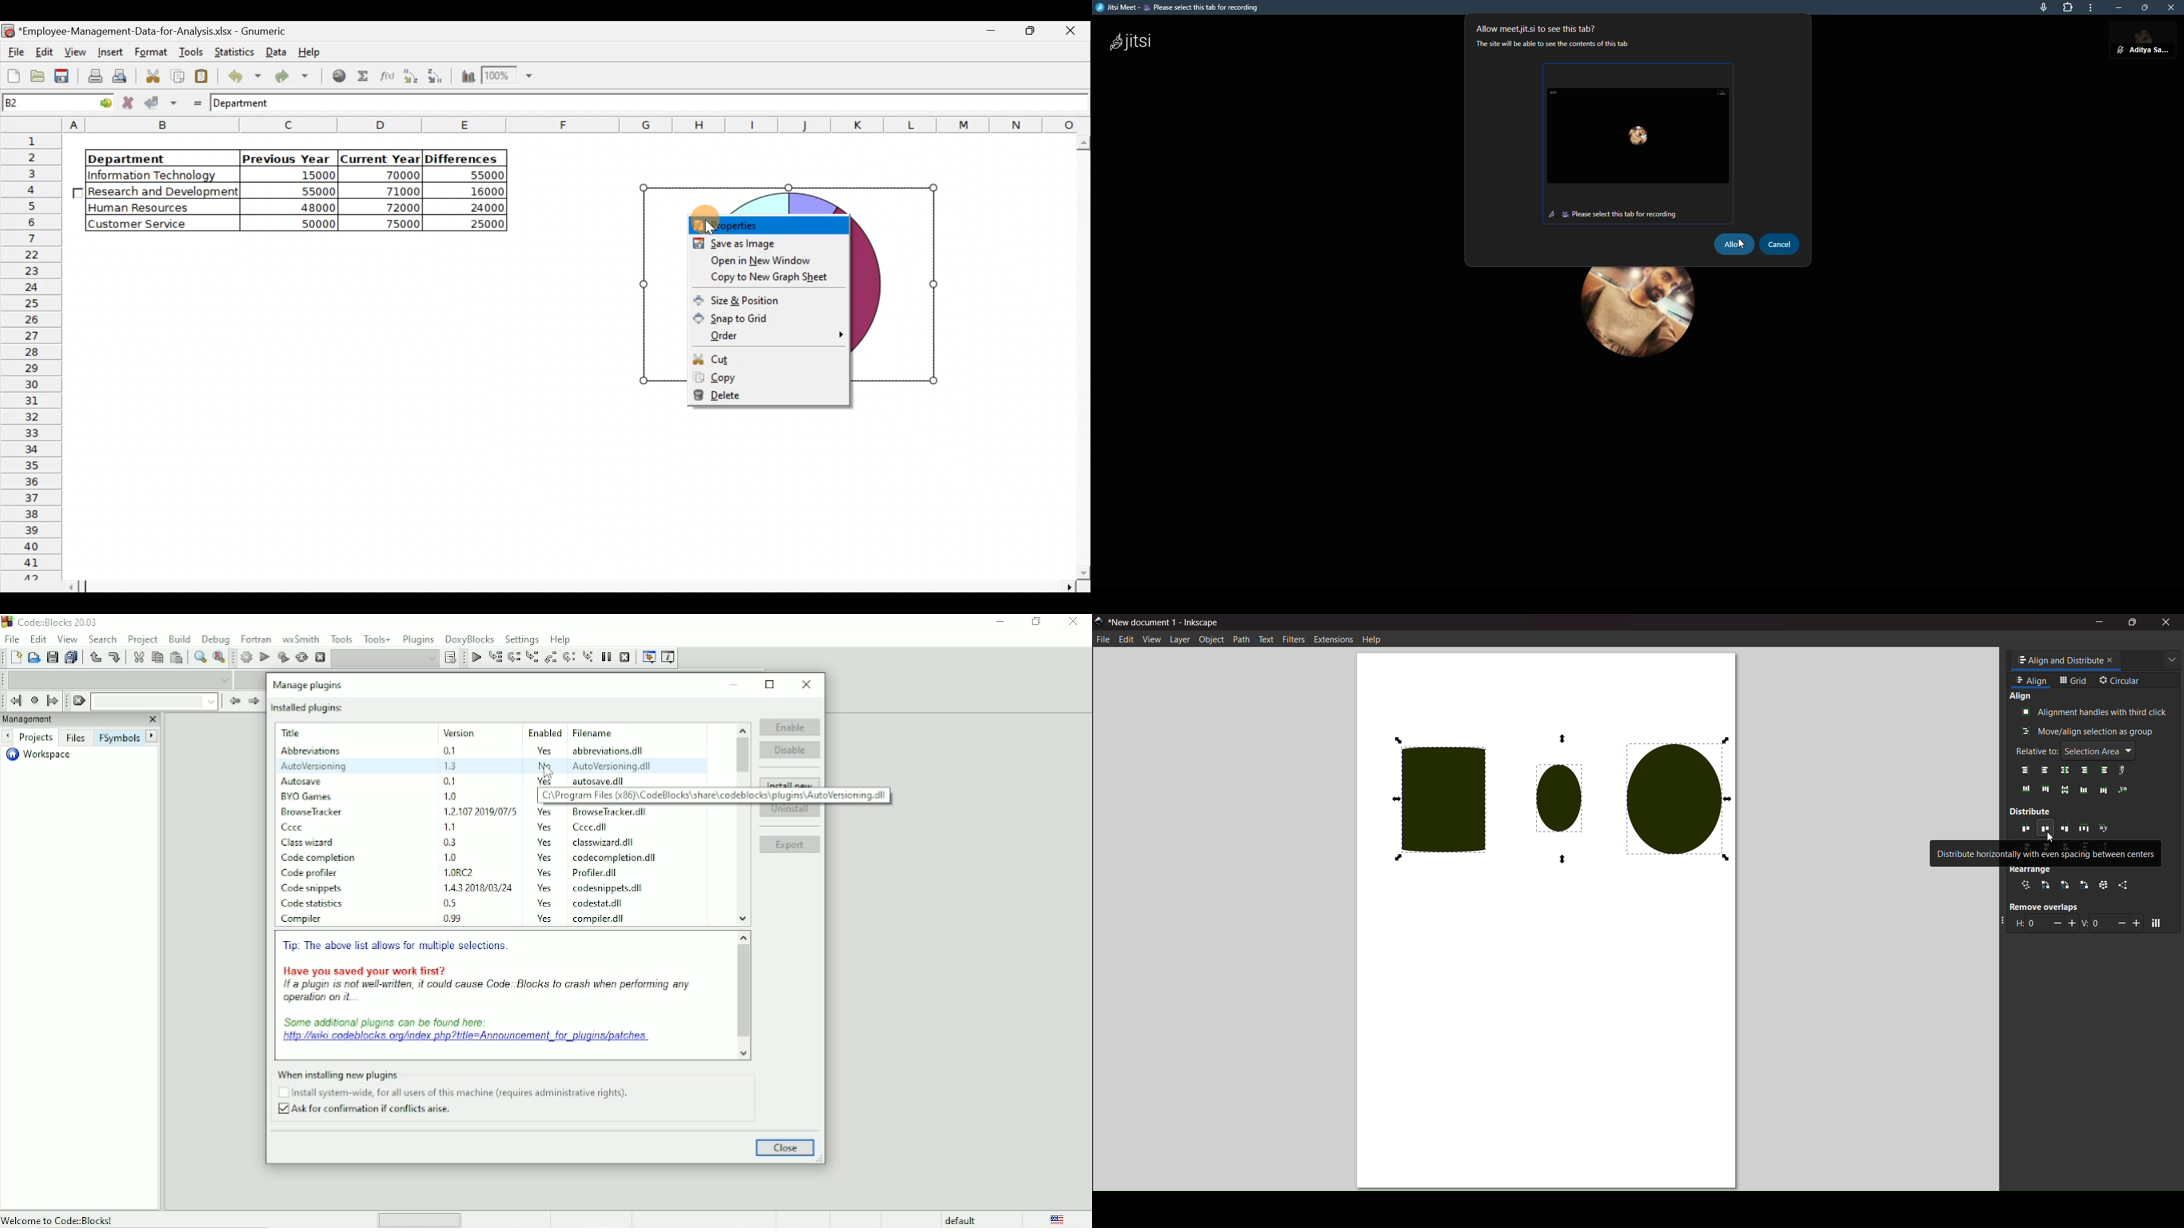  Describe the element at coordinates (1060, 1219) in the screenshot. I see `Language` at that location.